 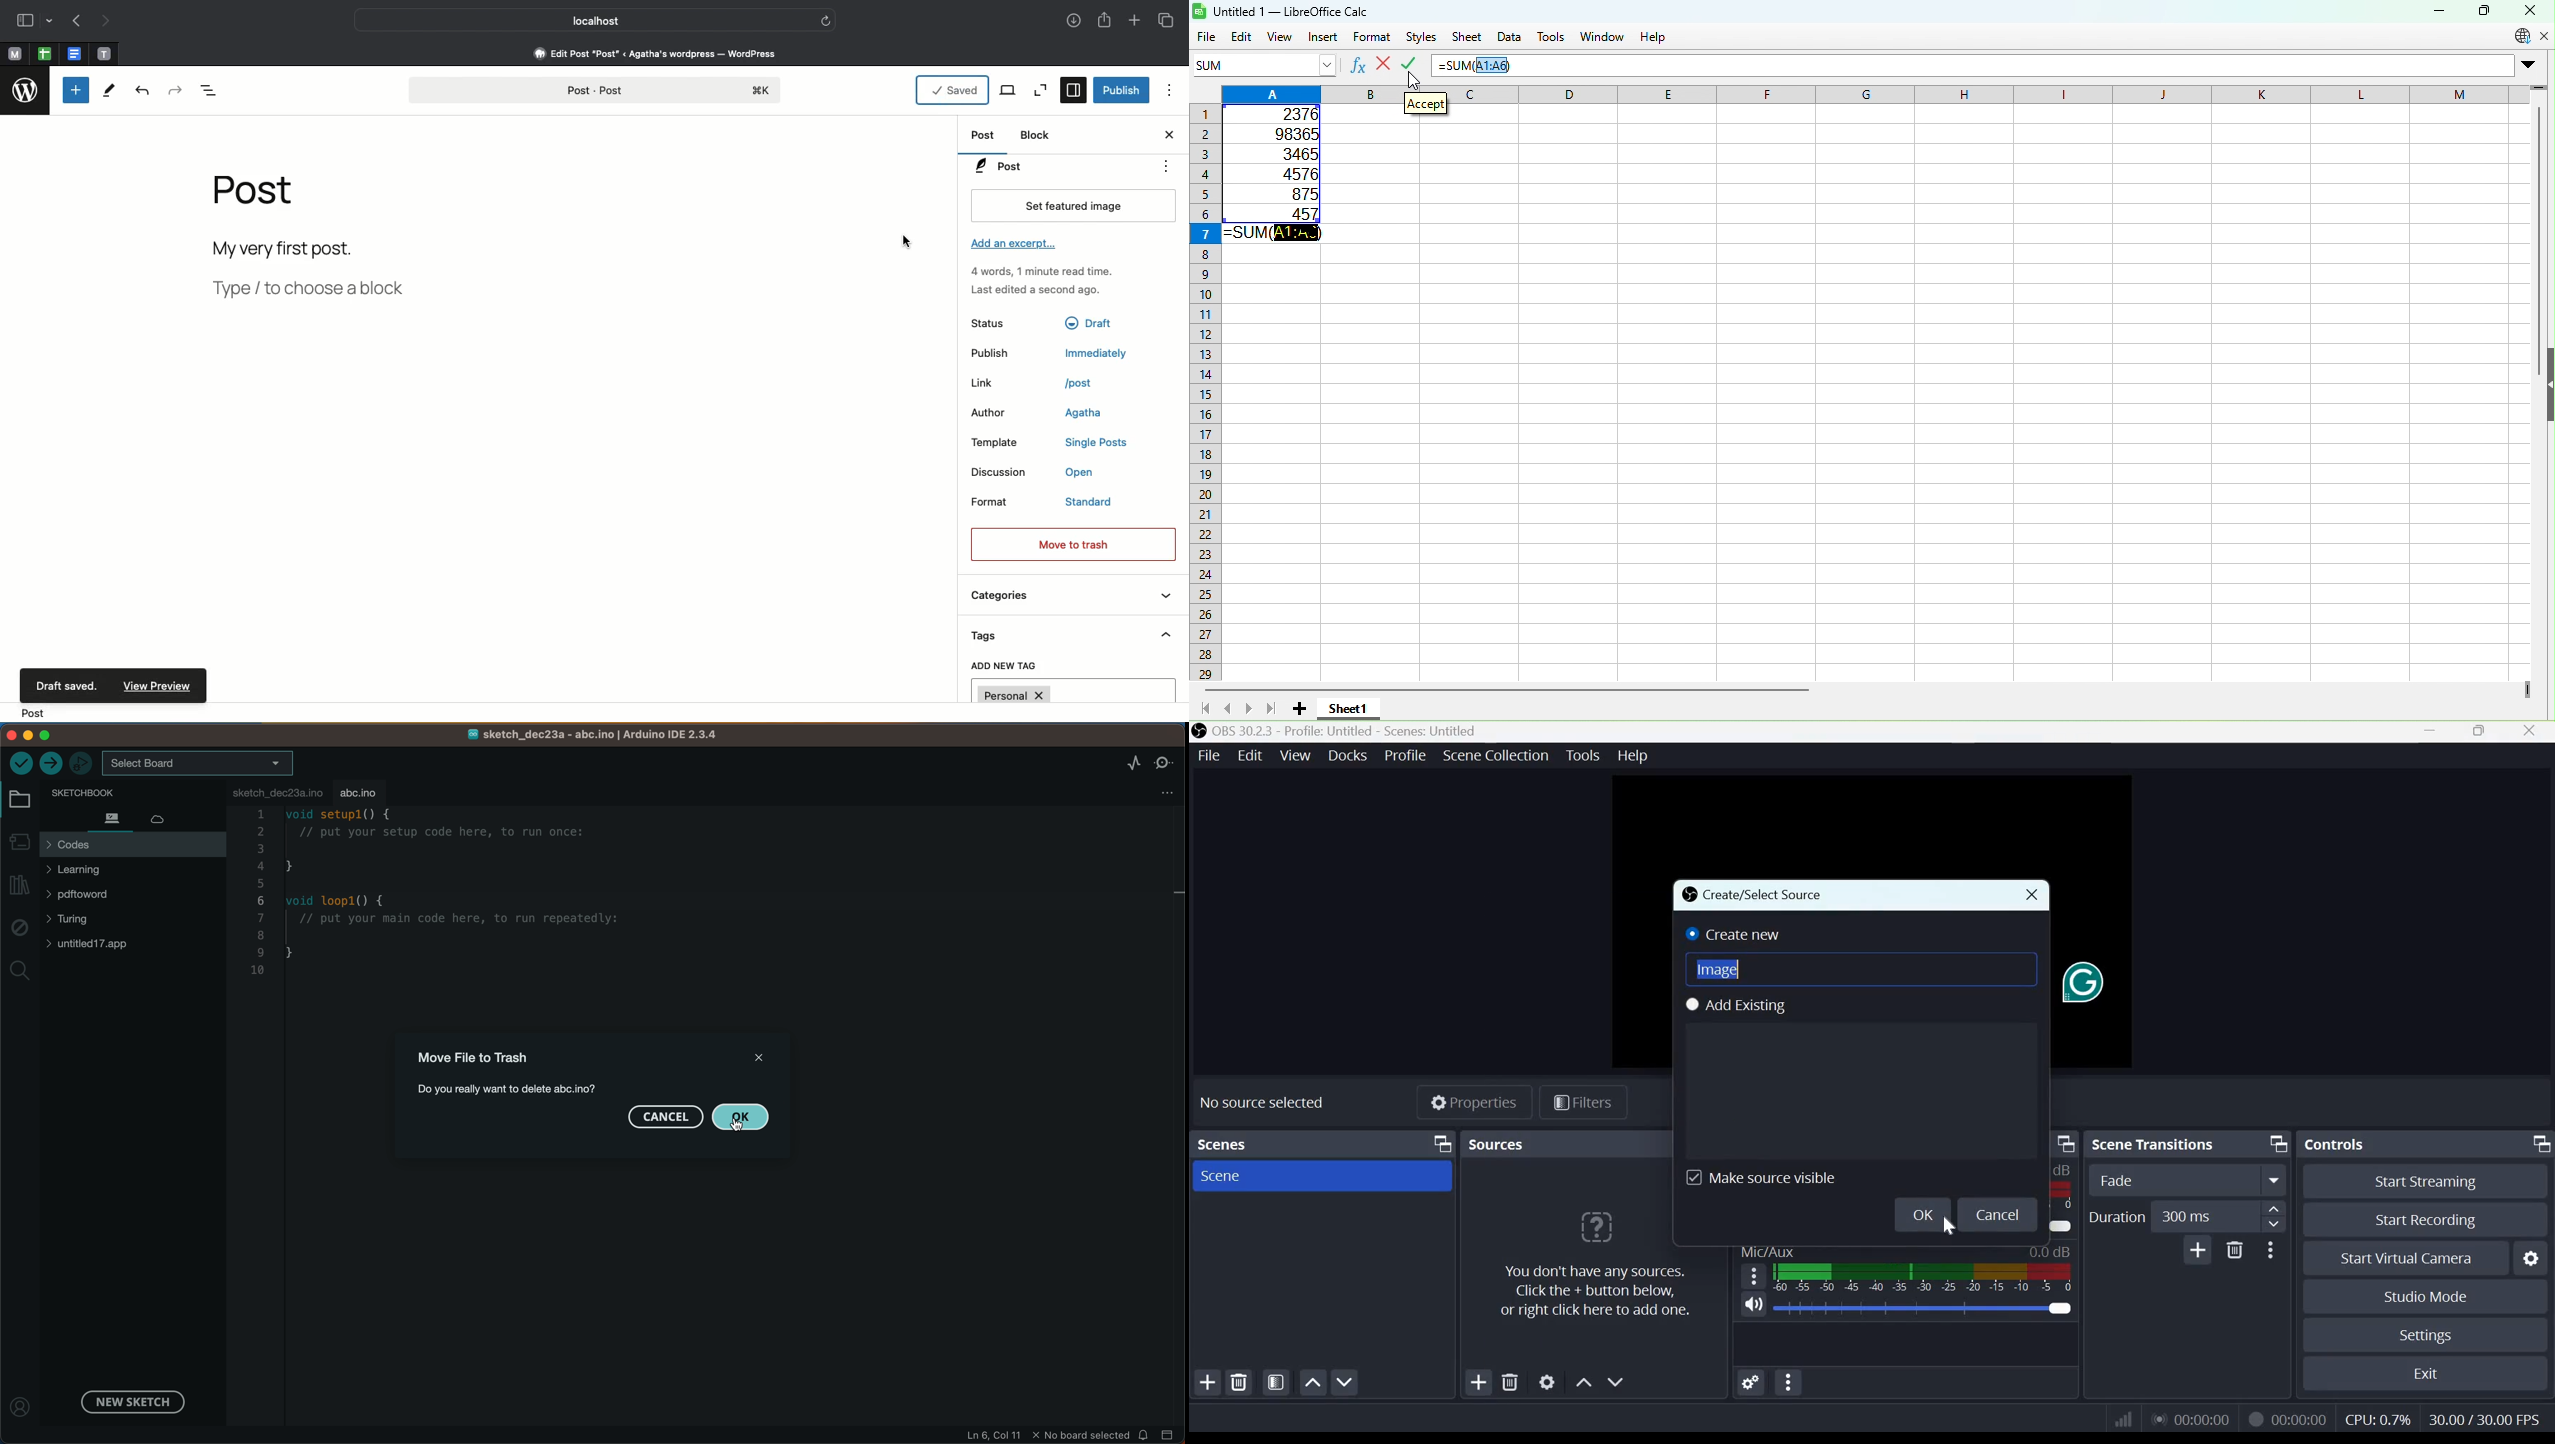 What do you see at coordinates (2001, 1214) in the screenshot?
I see `Cancel` at bounding box center [2001, 1214].